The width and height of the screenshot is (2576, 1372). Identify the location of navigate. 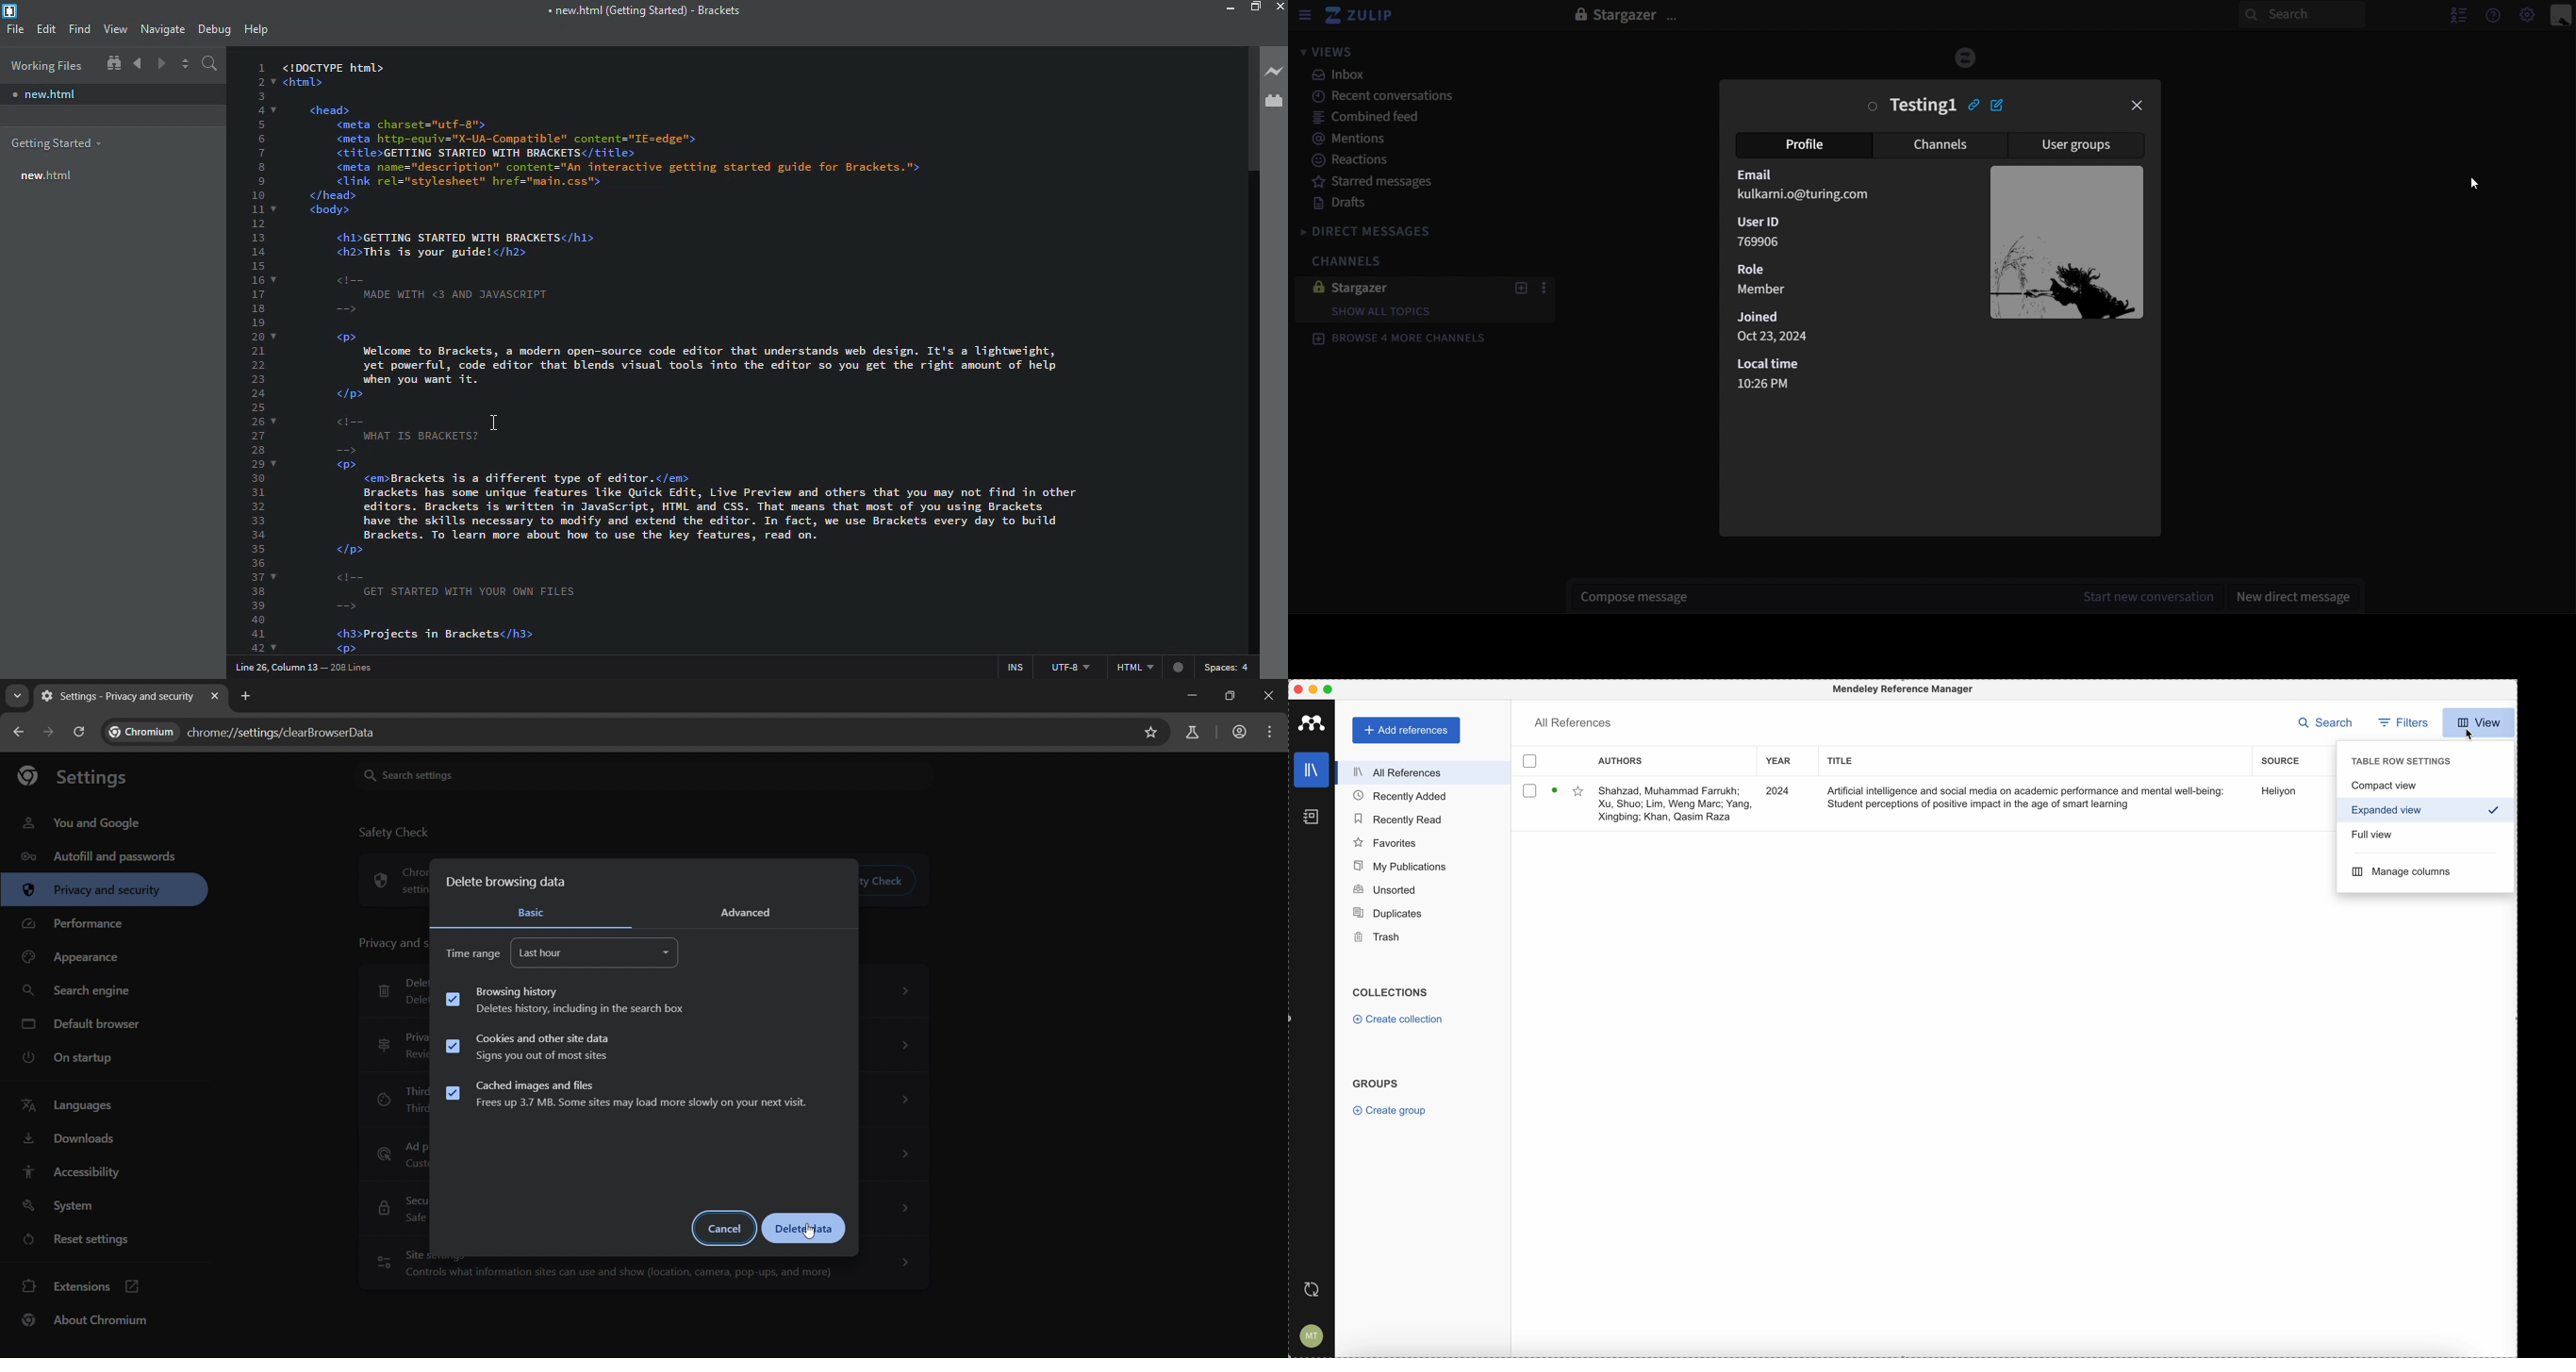
(161, 29).